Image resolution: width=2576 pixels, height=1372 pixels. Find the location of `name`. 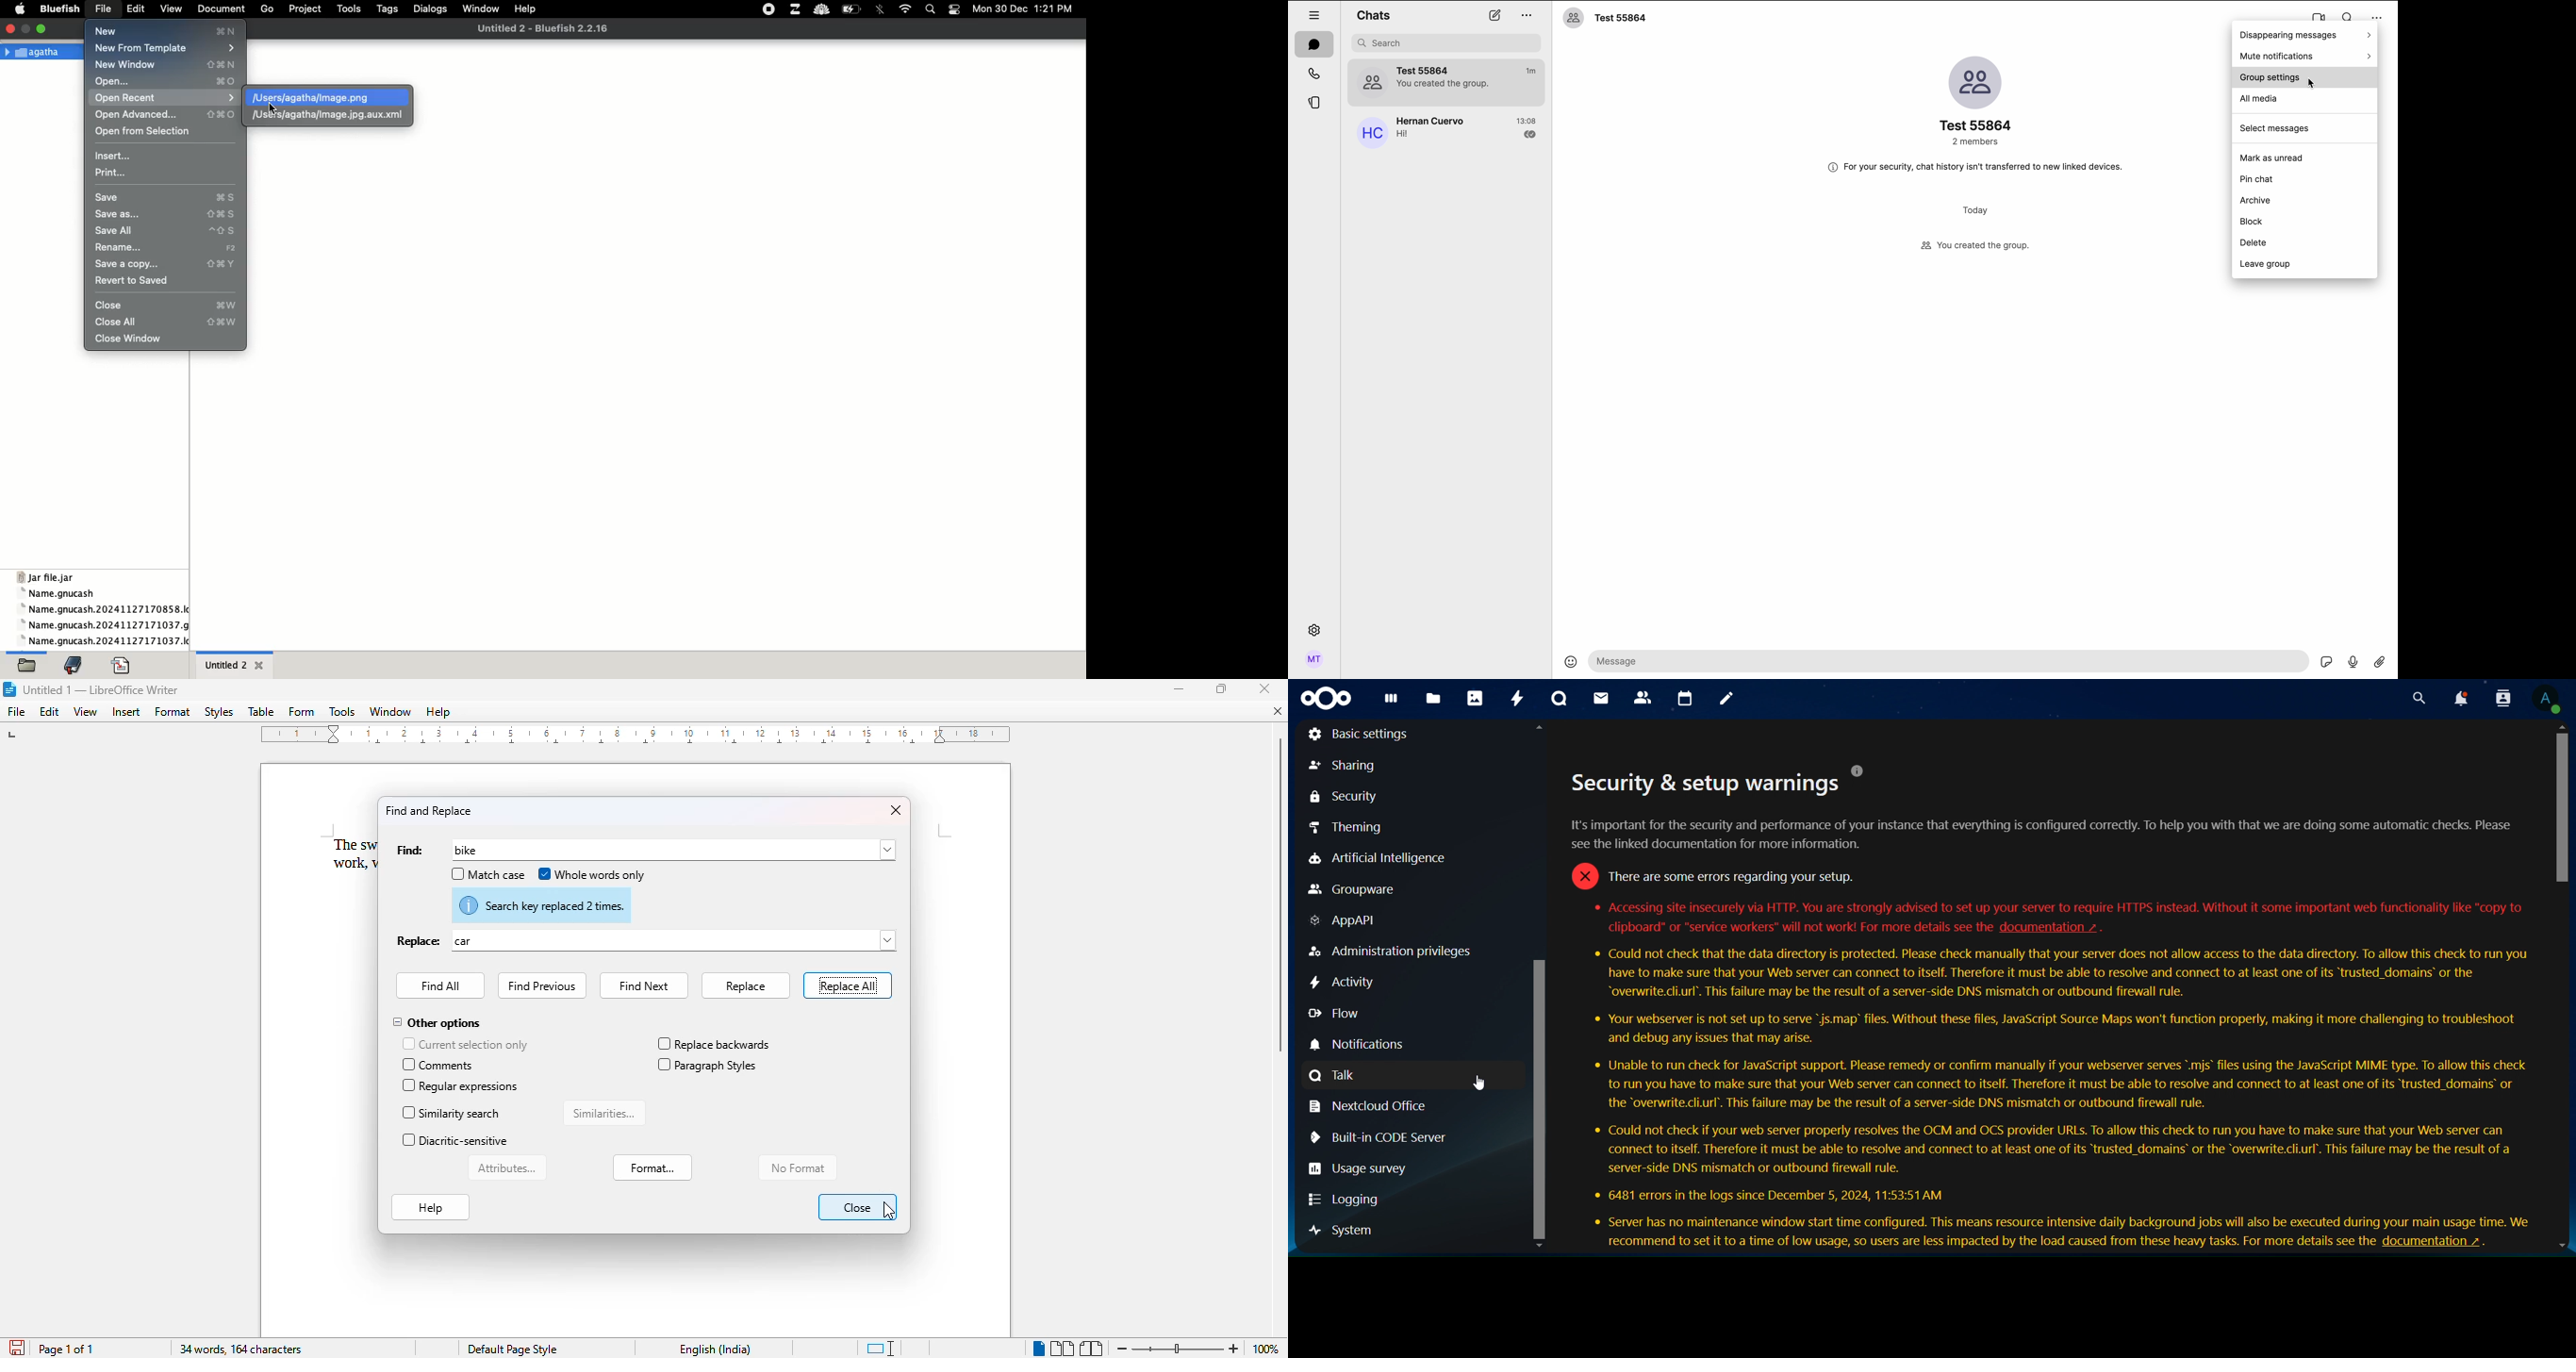

name is located at coordinates (105, 641).